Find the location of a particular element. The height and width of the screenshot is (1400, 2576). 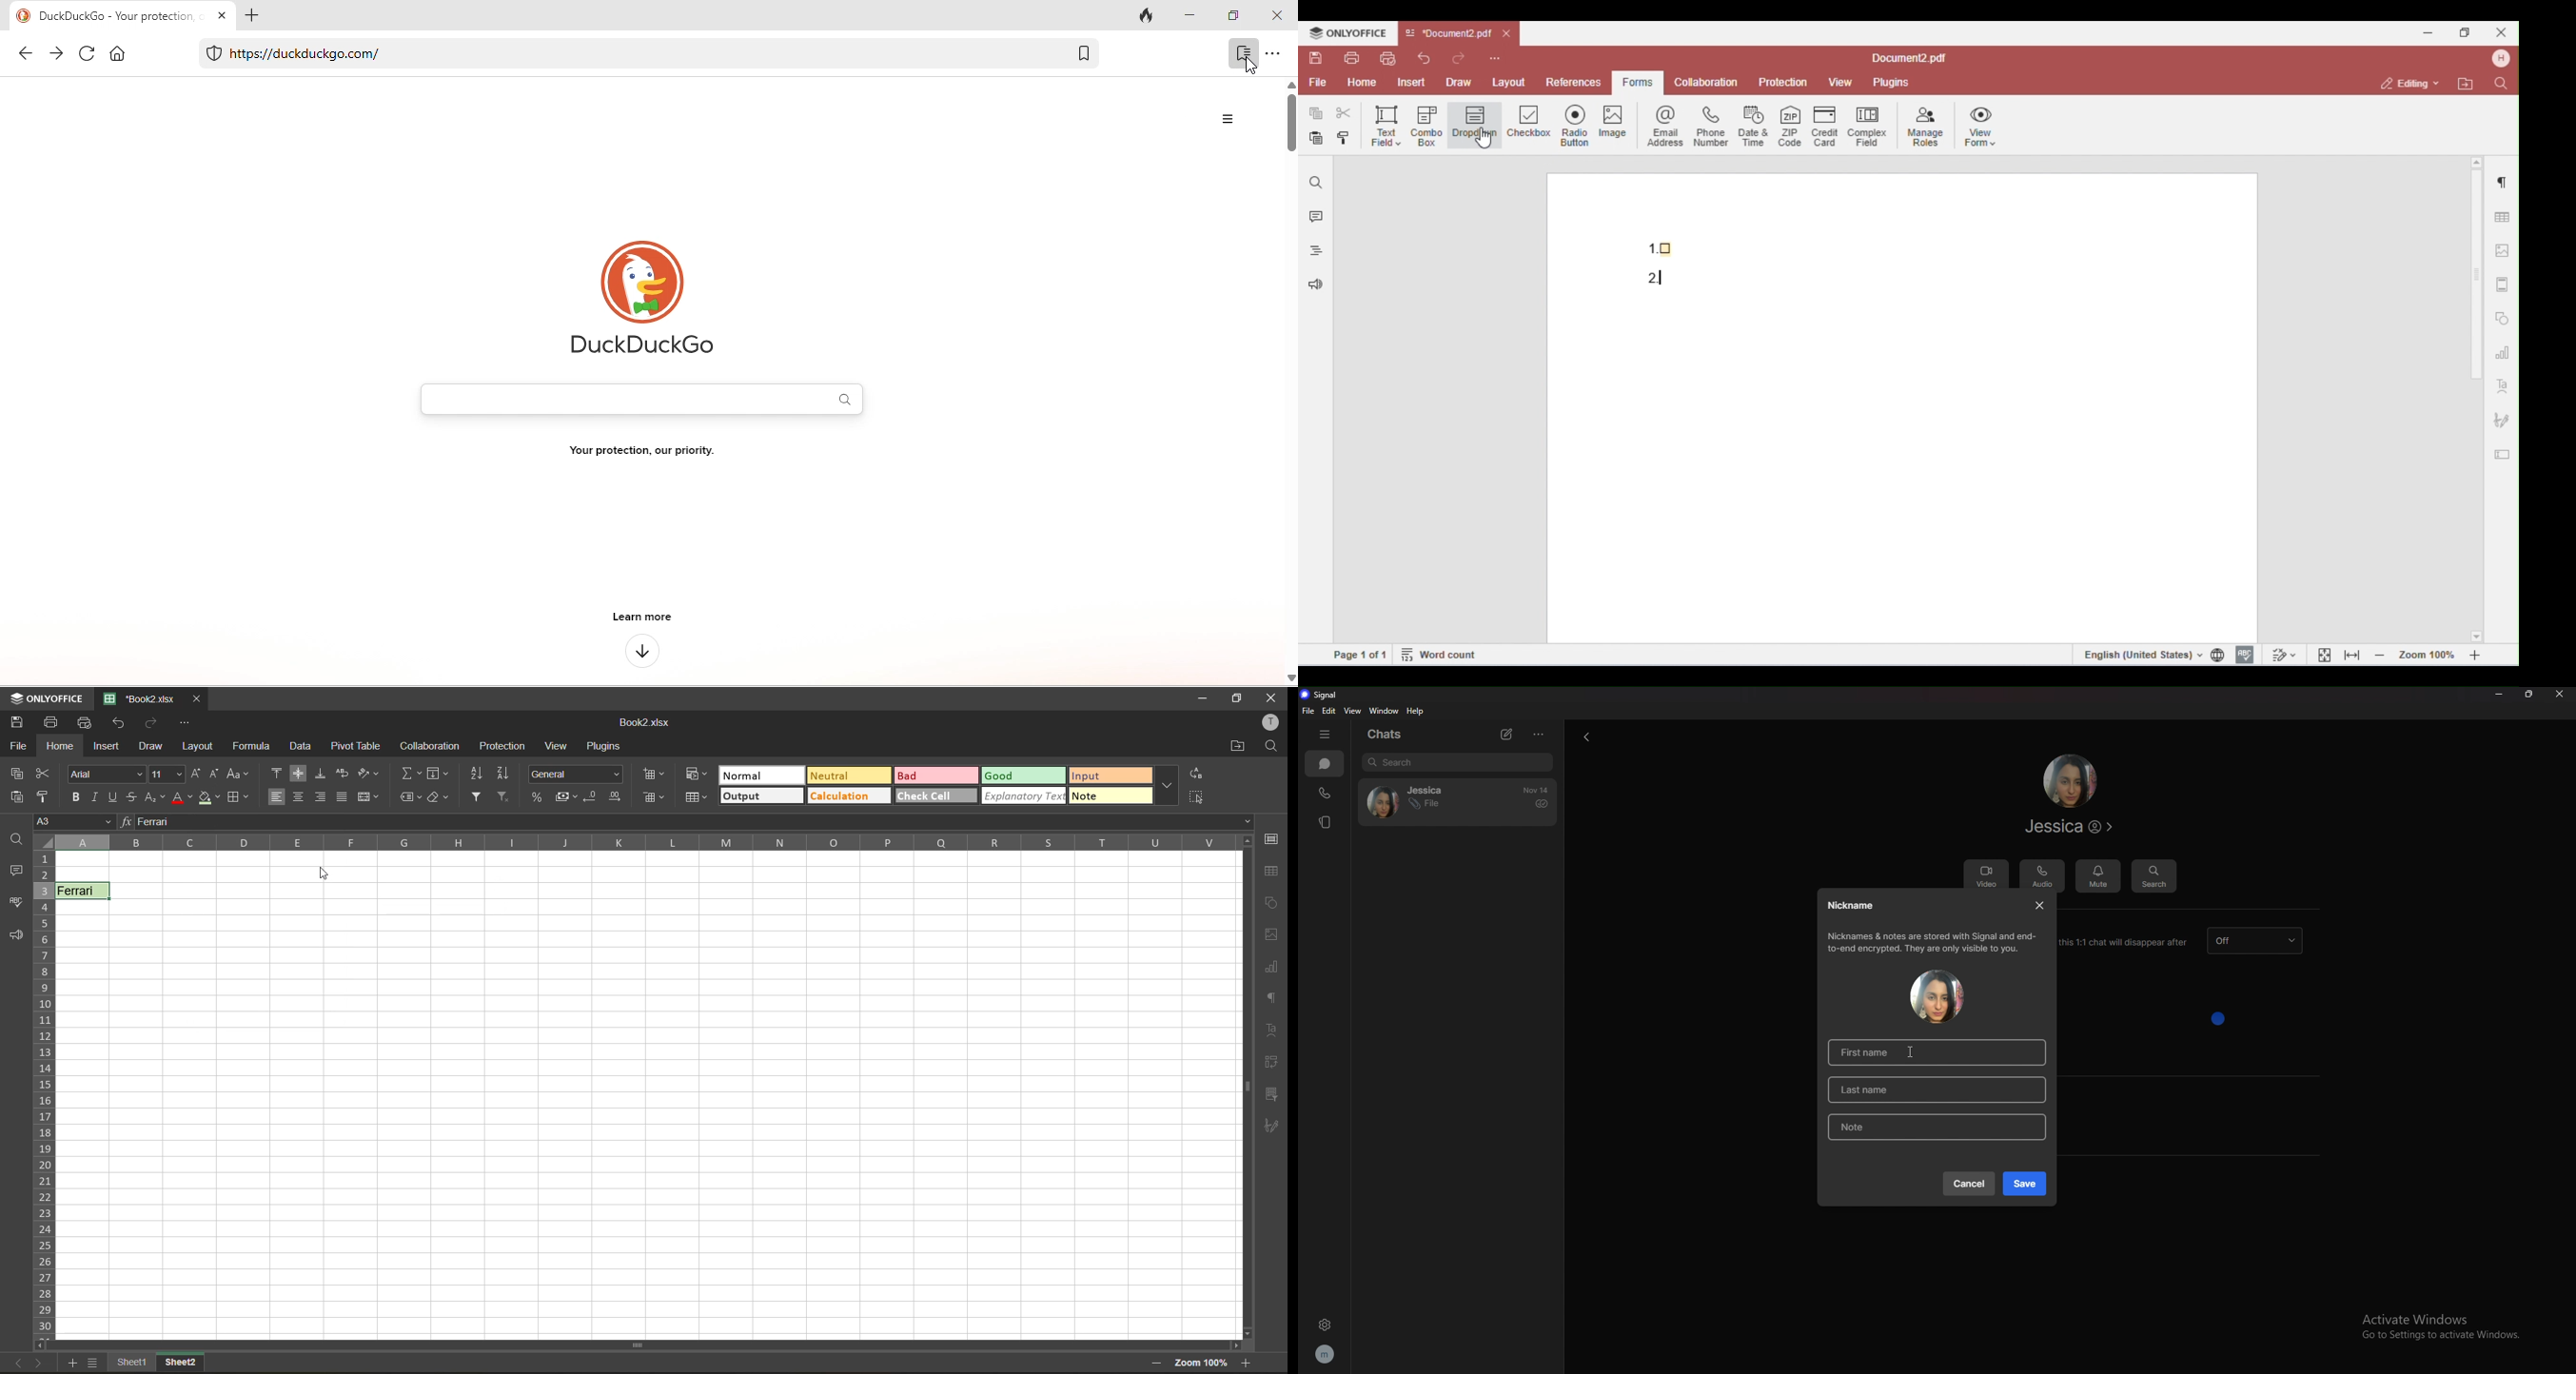

justified is located at coordinates (342, 799).